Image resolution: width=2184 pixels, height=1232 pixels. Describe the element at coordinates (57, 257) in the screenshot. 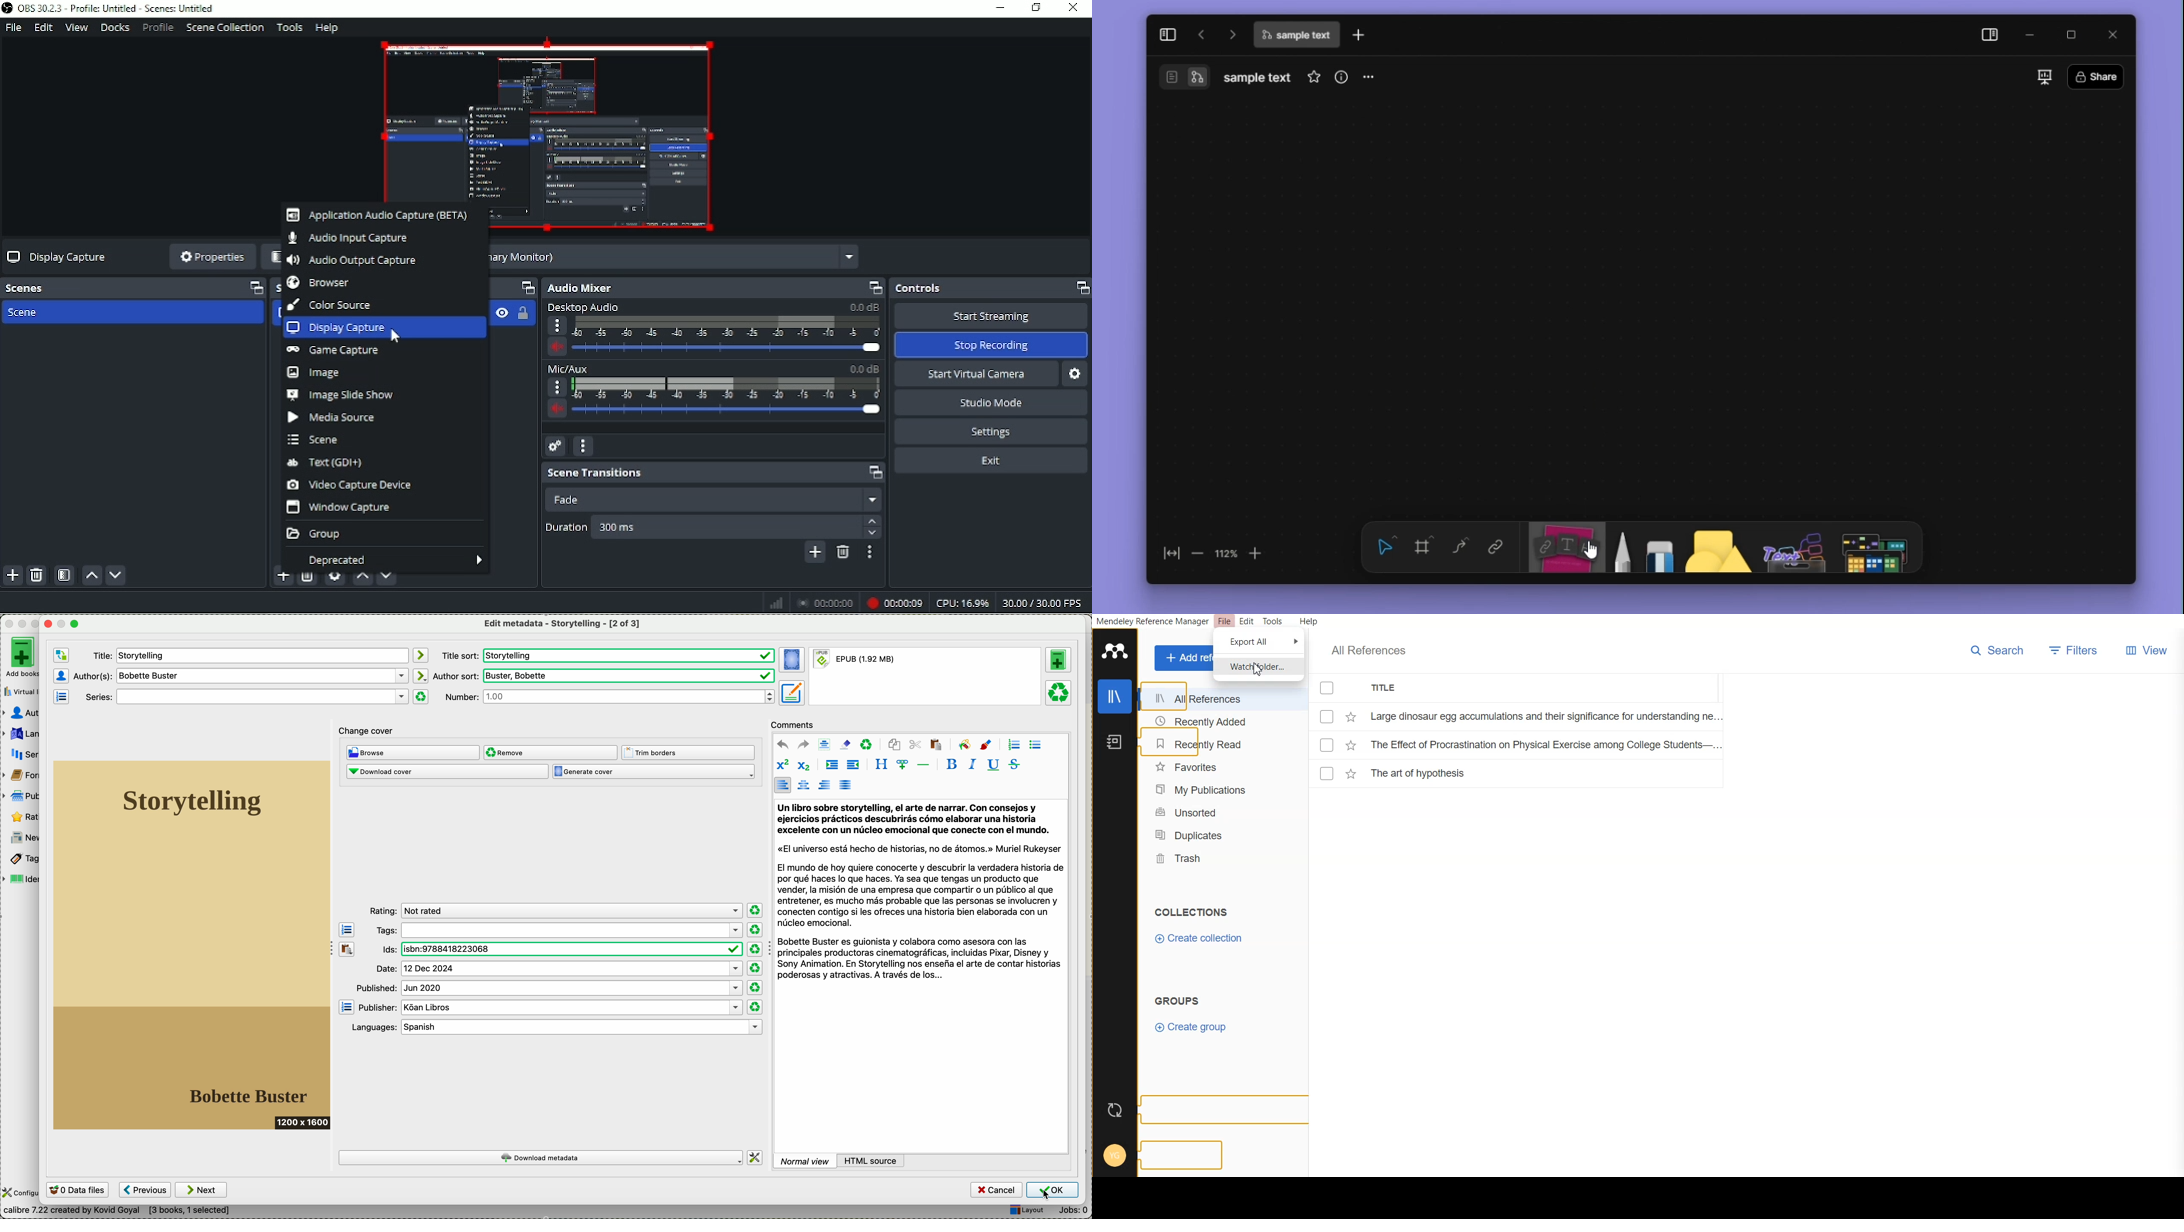

I see `Display capture` at that location.